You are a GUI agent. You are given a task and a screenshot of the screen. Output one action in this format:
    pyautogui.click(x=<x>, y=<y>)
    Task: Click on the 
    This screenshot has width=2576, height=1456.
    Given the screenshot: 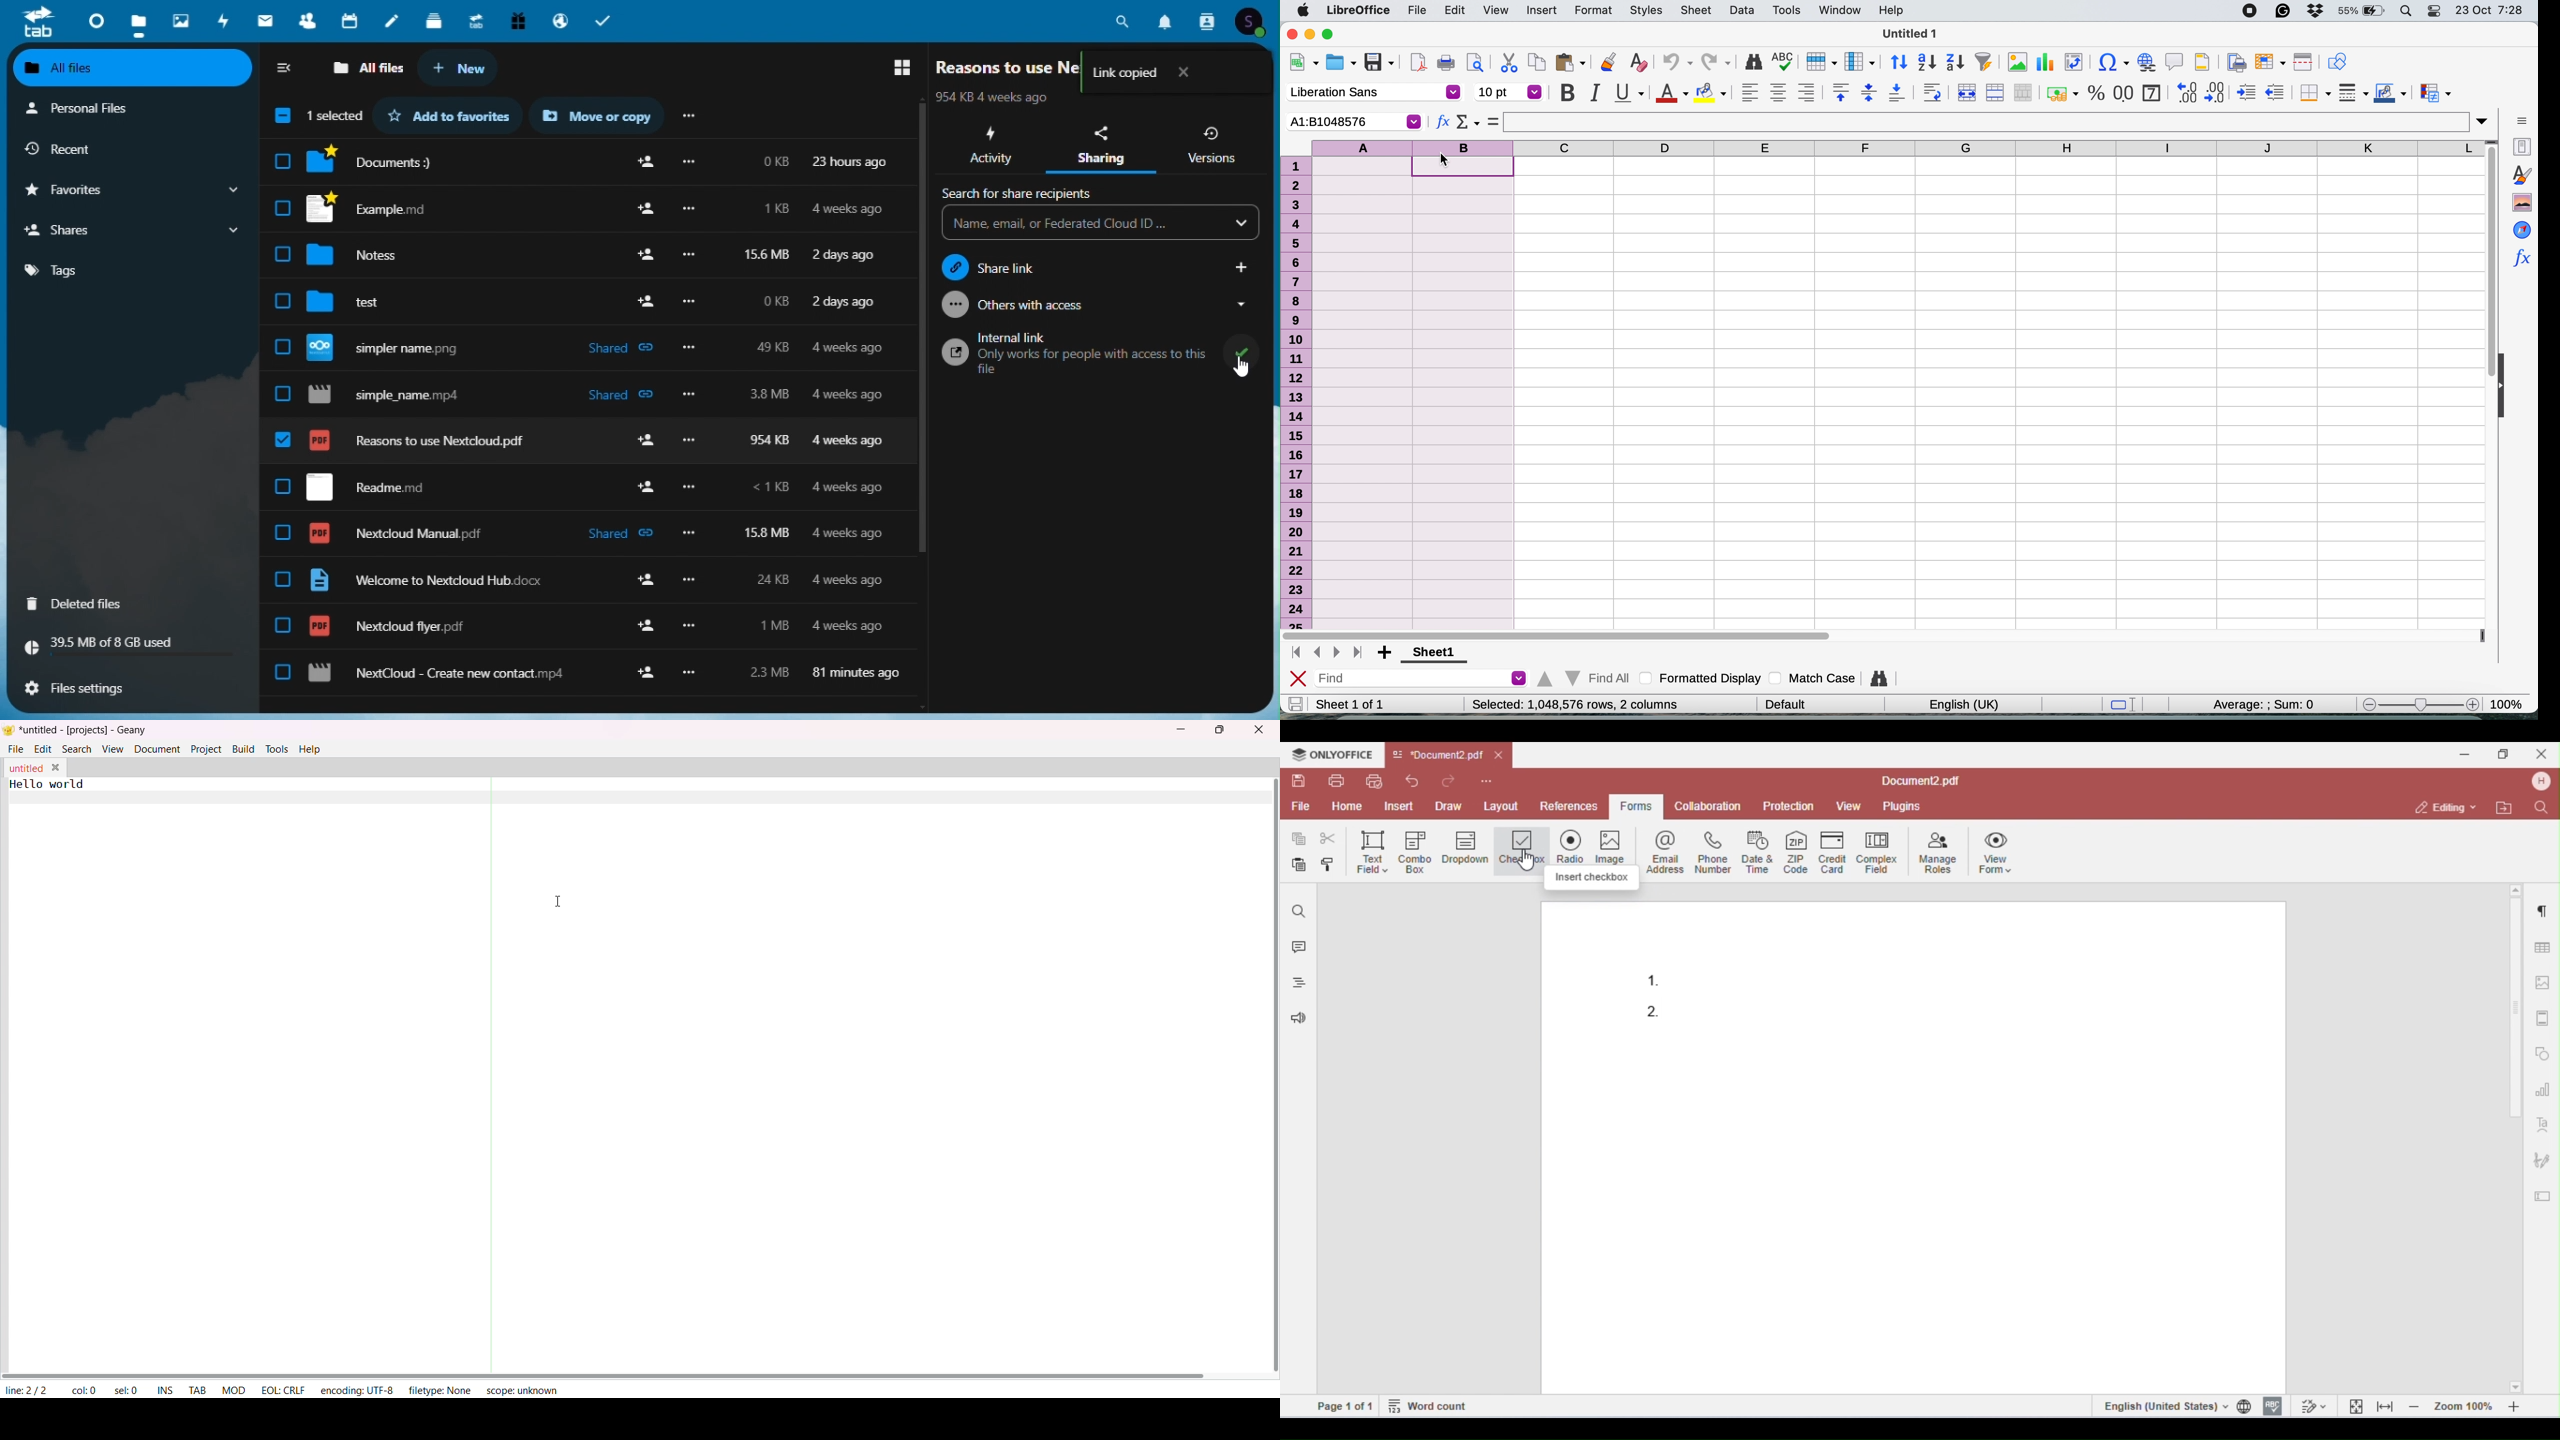 What is the action you would take?
    pyautogui.click(x=692, y=485)
    